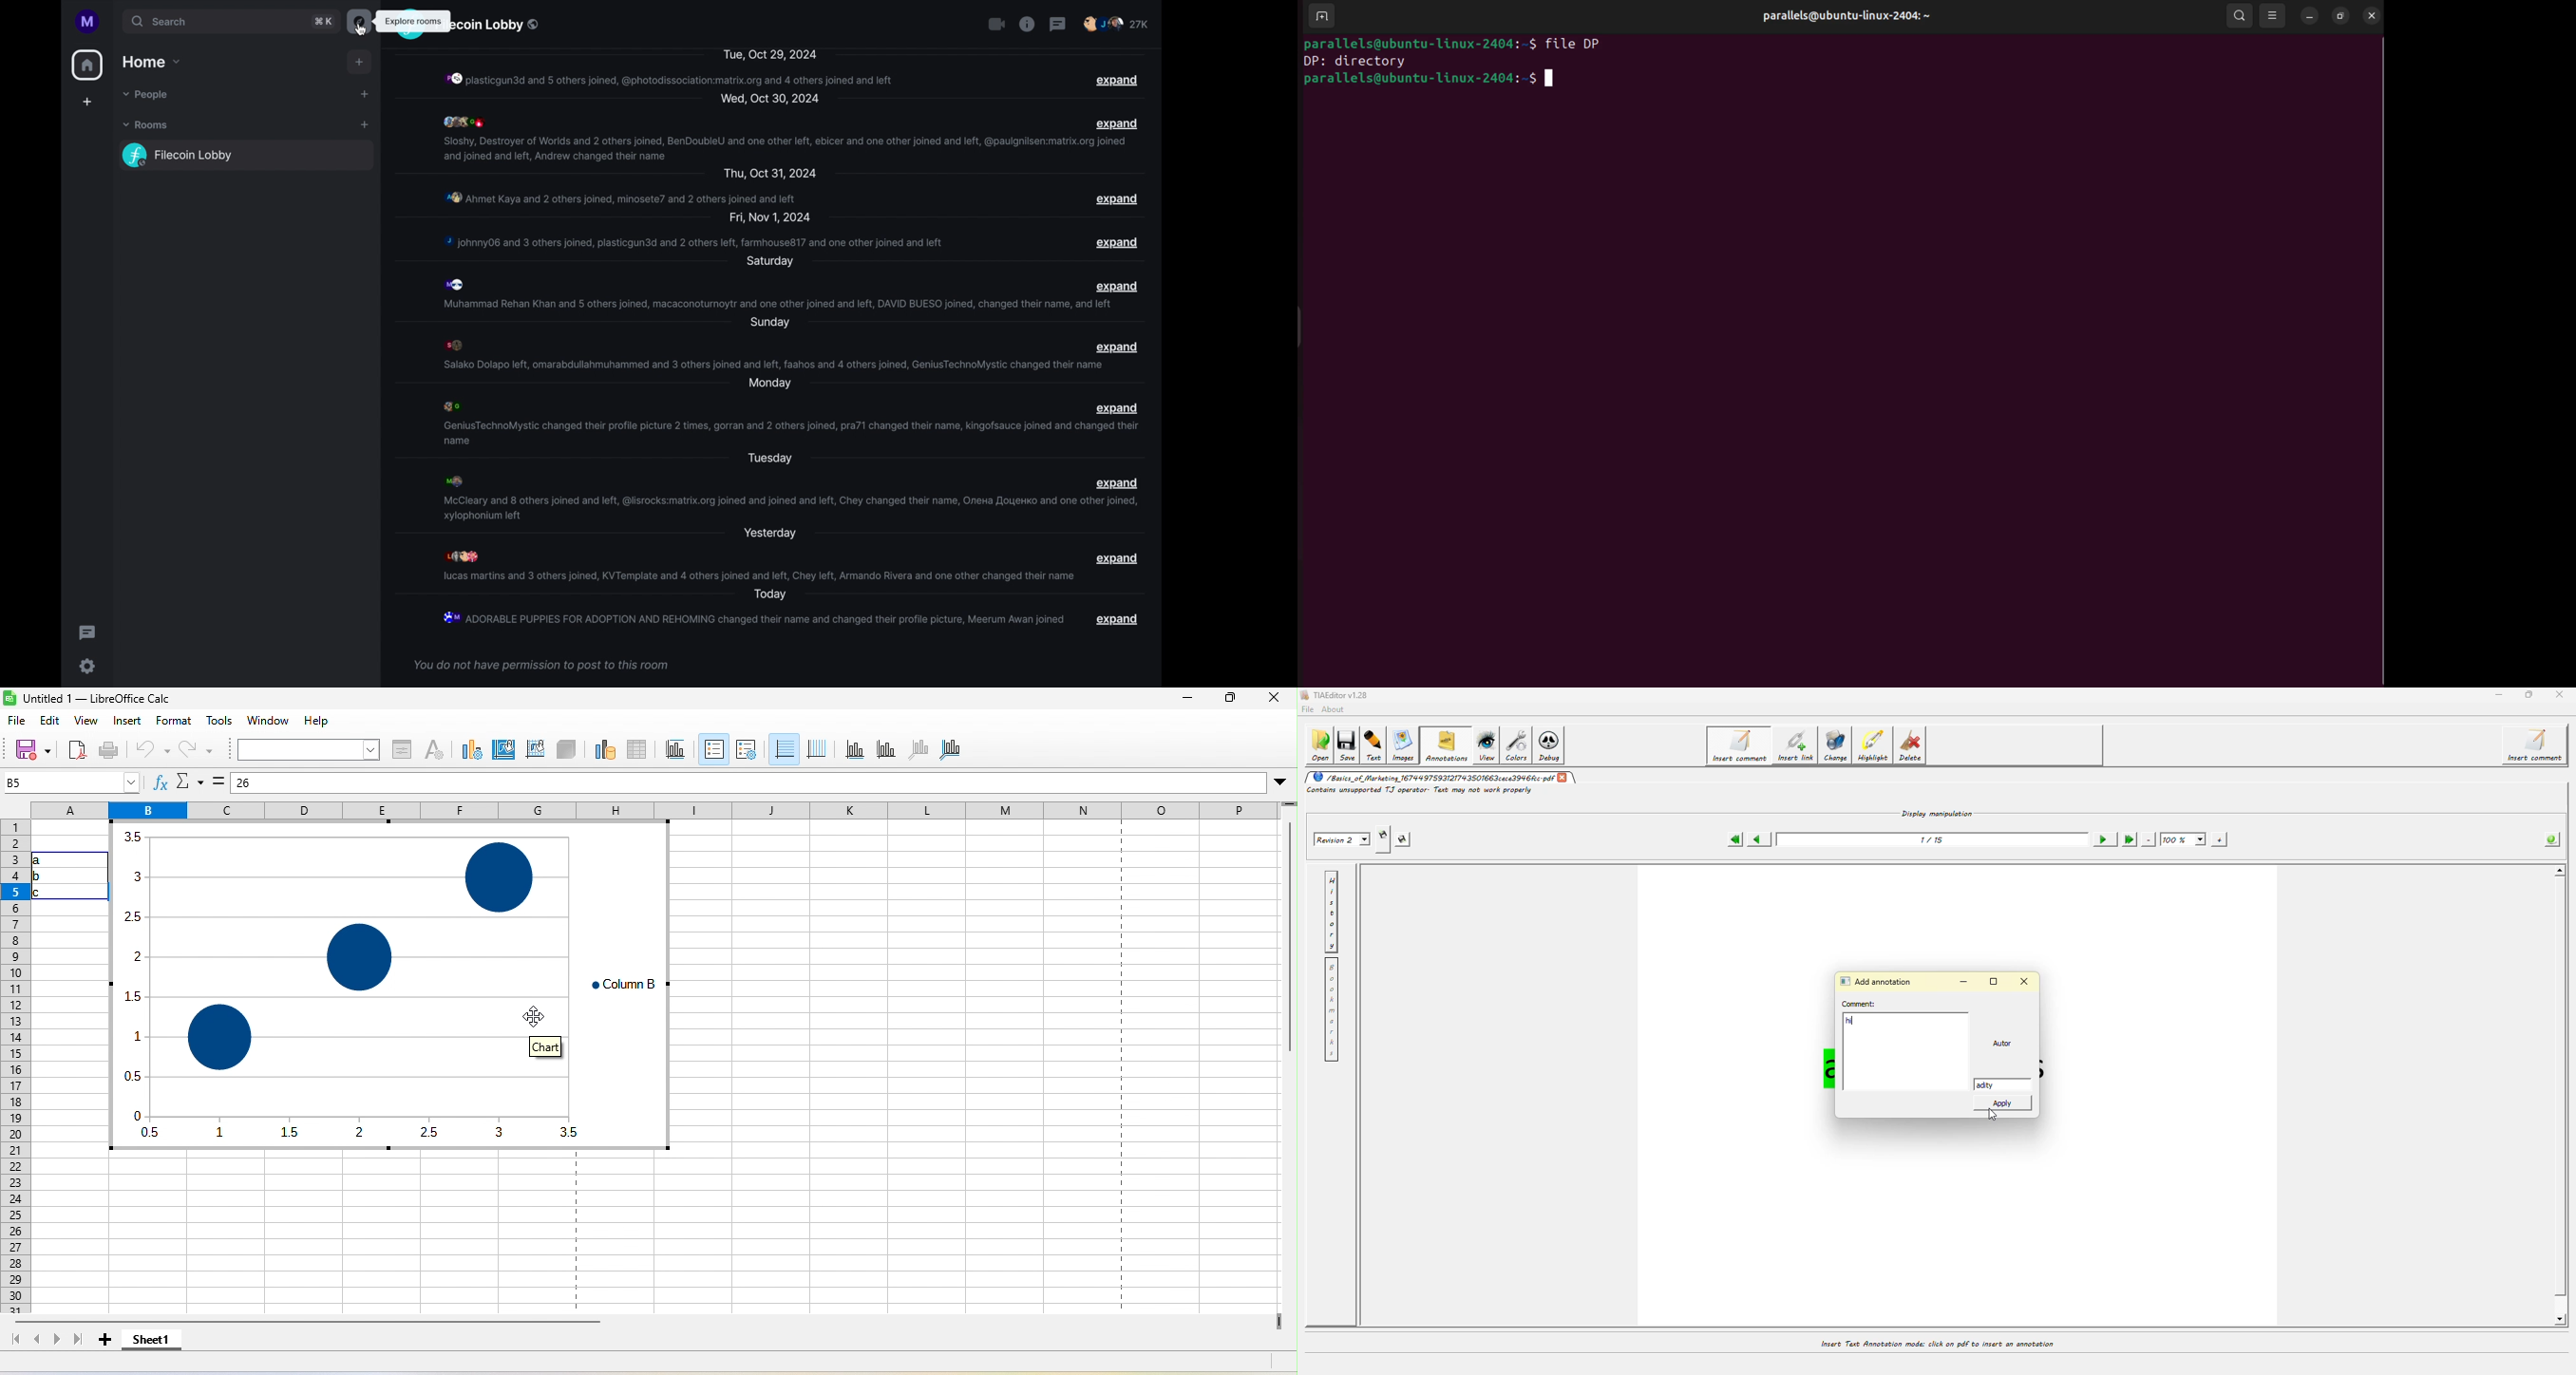 The image size is (2576, 1400). What do you see at coordinates (2498, 695) in the screenshot?
I see `minimize` at bounding box center [2498, 695].